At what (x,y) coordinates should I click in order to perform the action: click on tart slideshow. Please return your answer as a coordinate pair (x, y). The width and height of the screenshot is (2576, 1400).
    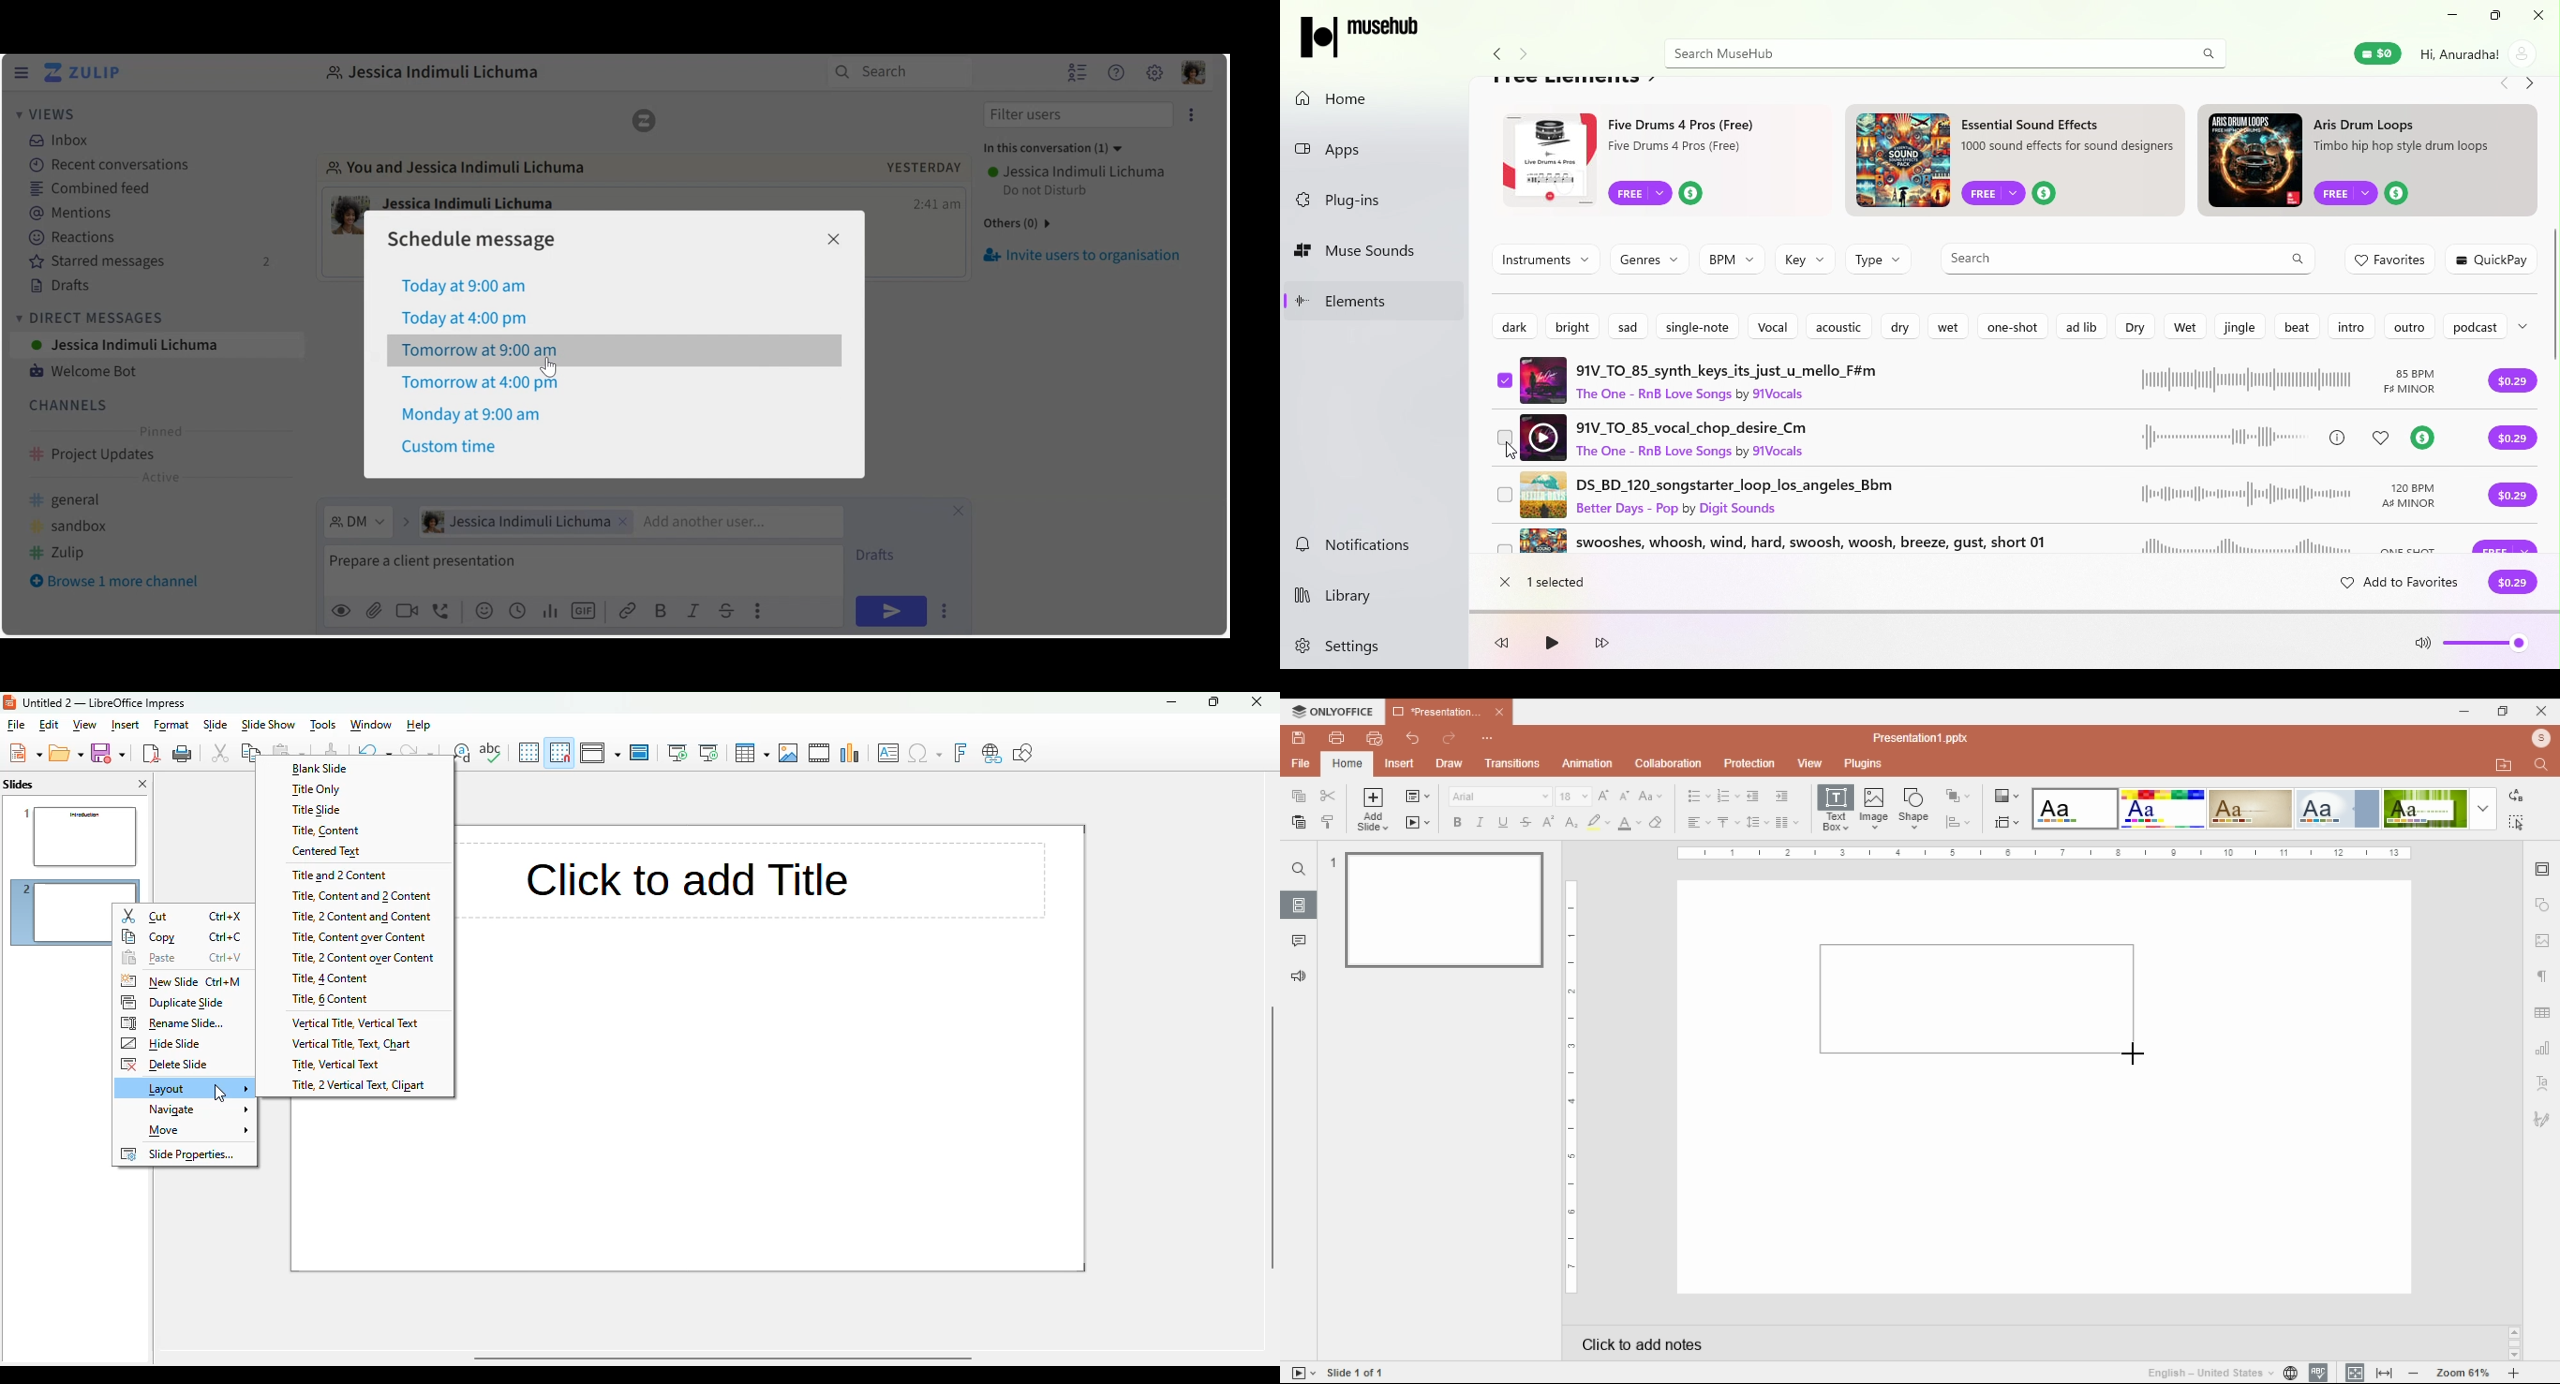
    Looking at the image, I should click on (1304, 1372).